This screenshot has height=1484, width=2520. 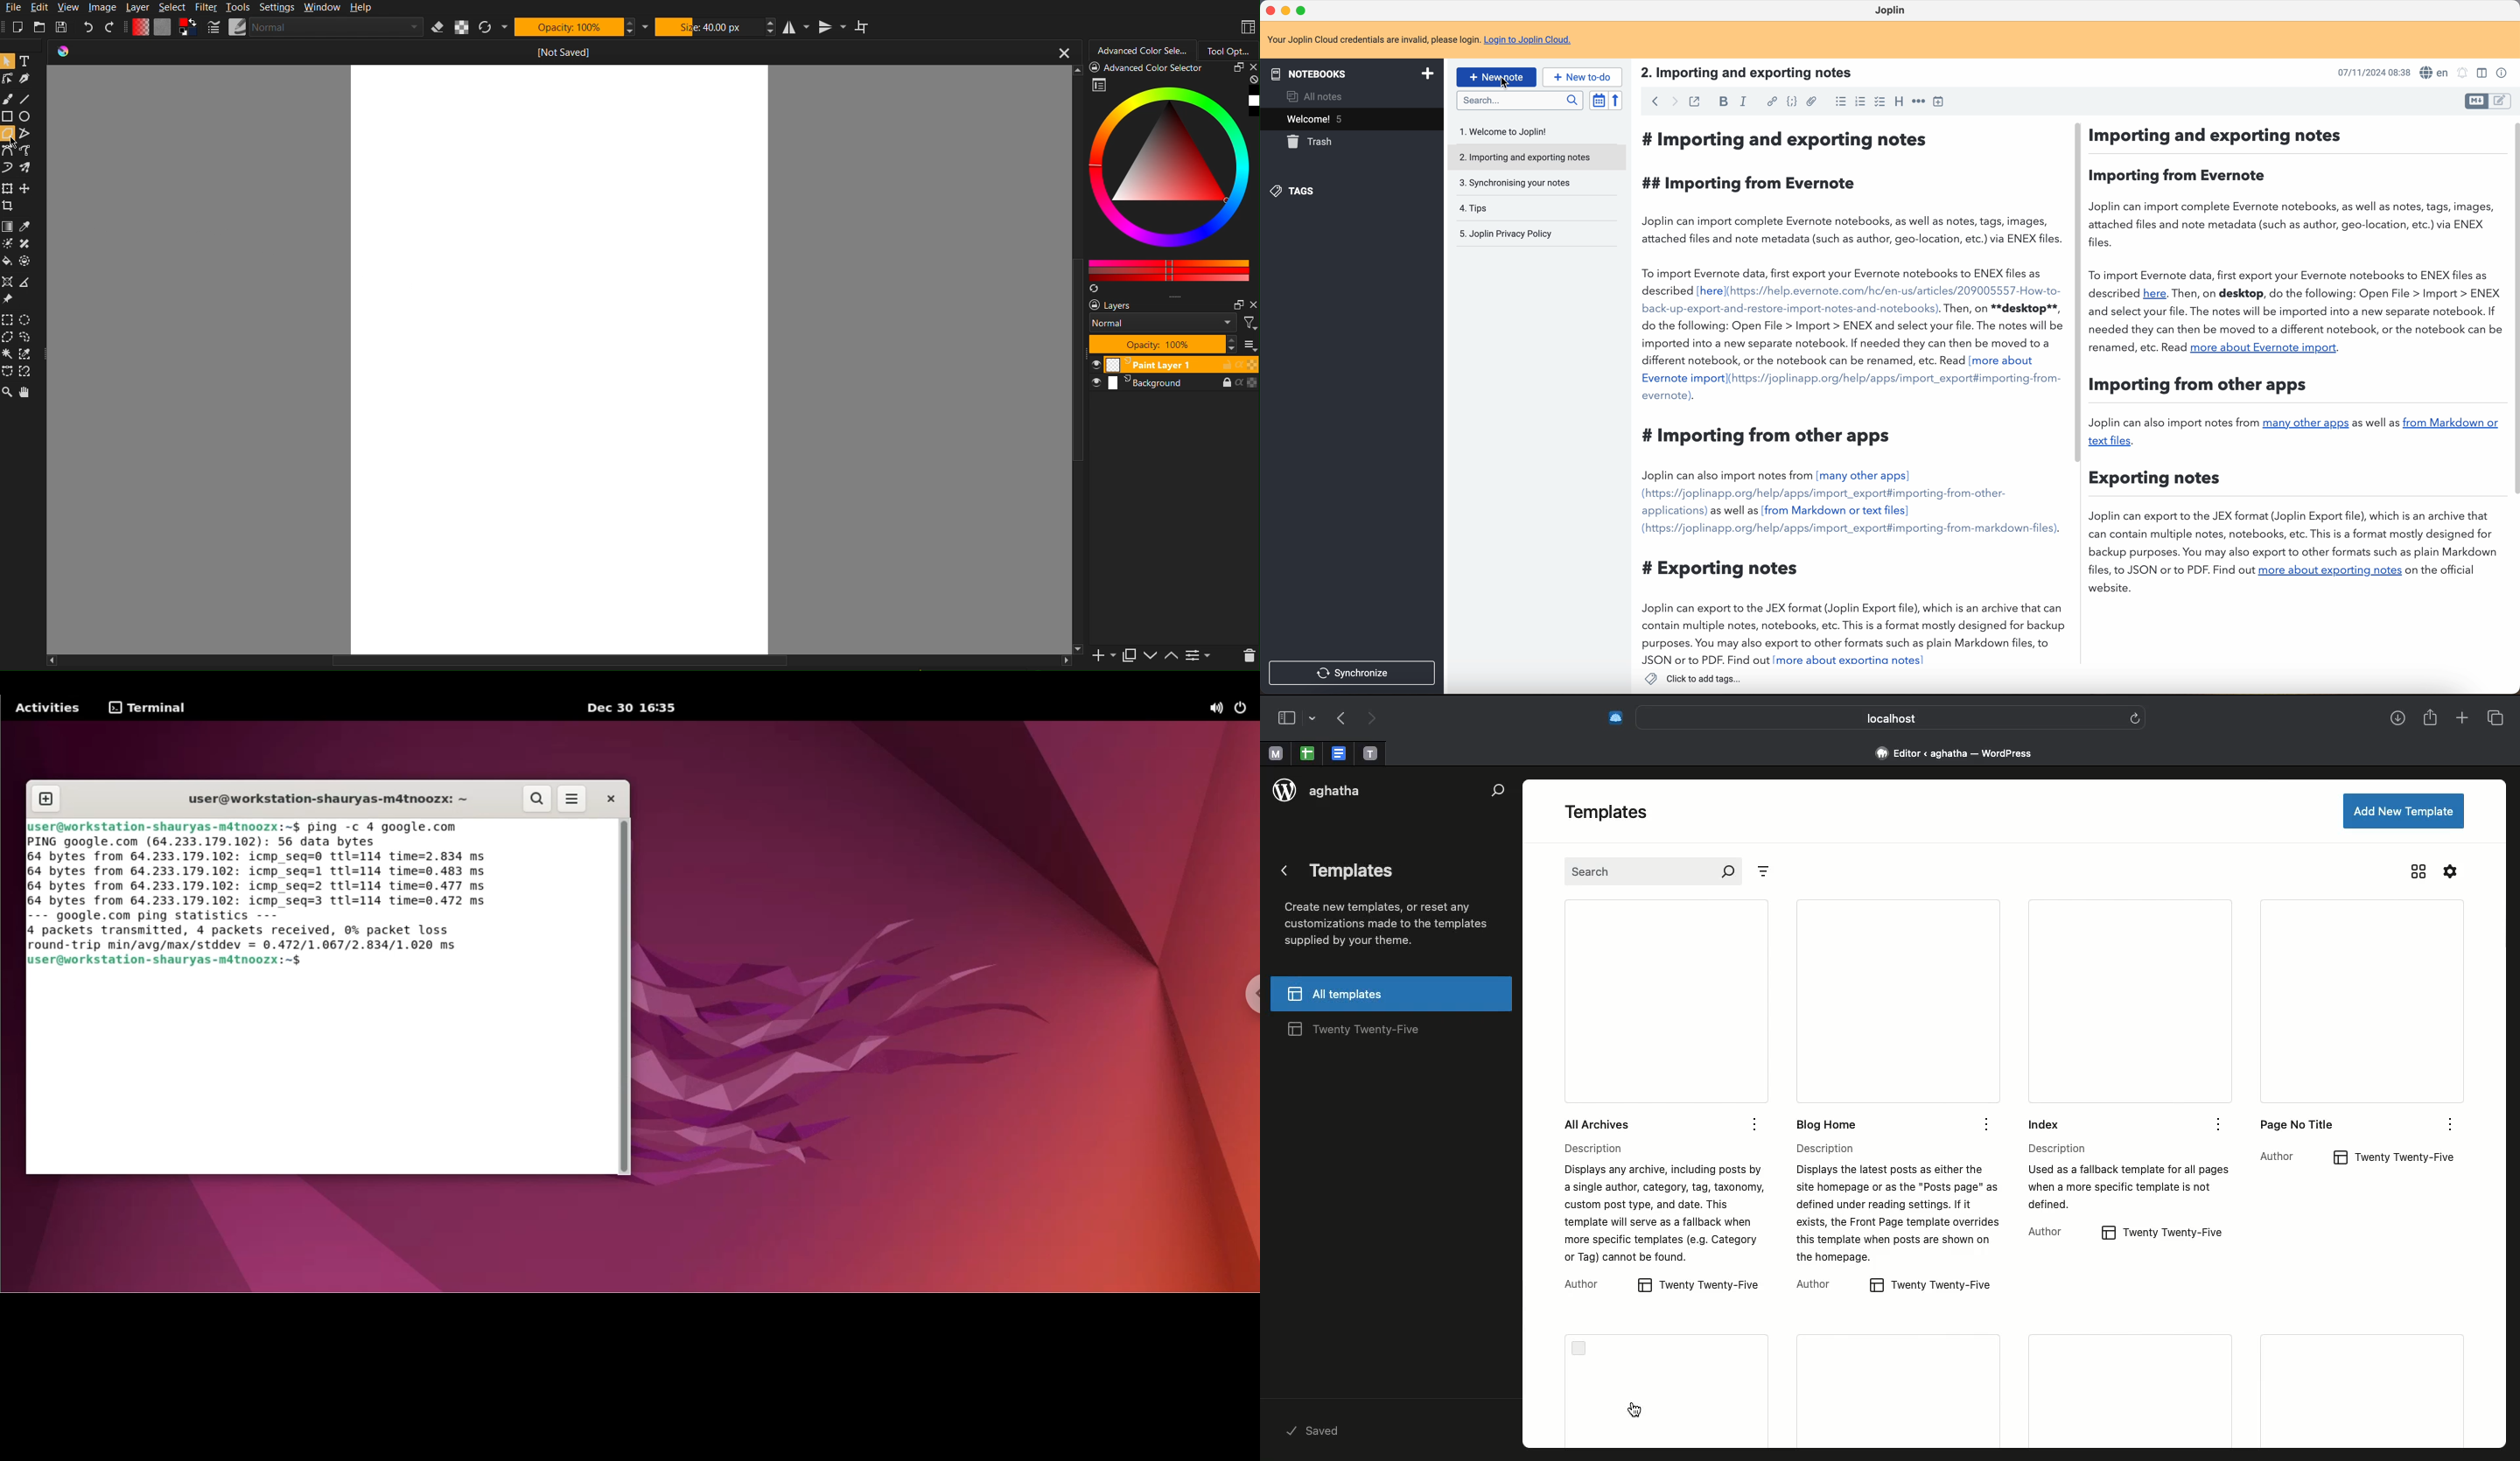 What do you see at coordinates (1815, 102) in the screenshot?
I see `attach file` at bounding box center [1815, 102].